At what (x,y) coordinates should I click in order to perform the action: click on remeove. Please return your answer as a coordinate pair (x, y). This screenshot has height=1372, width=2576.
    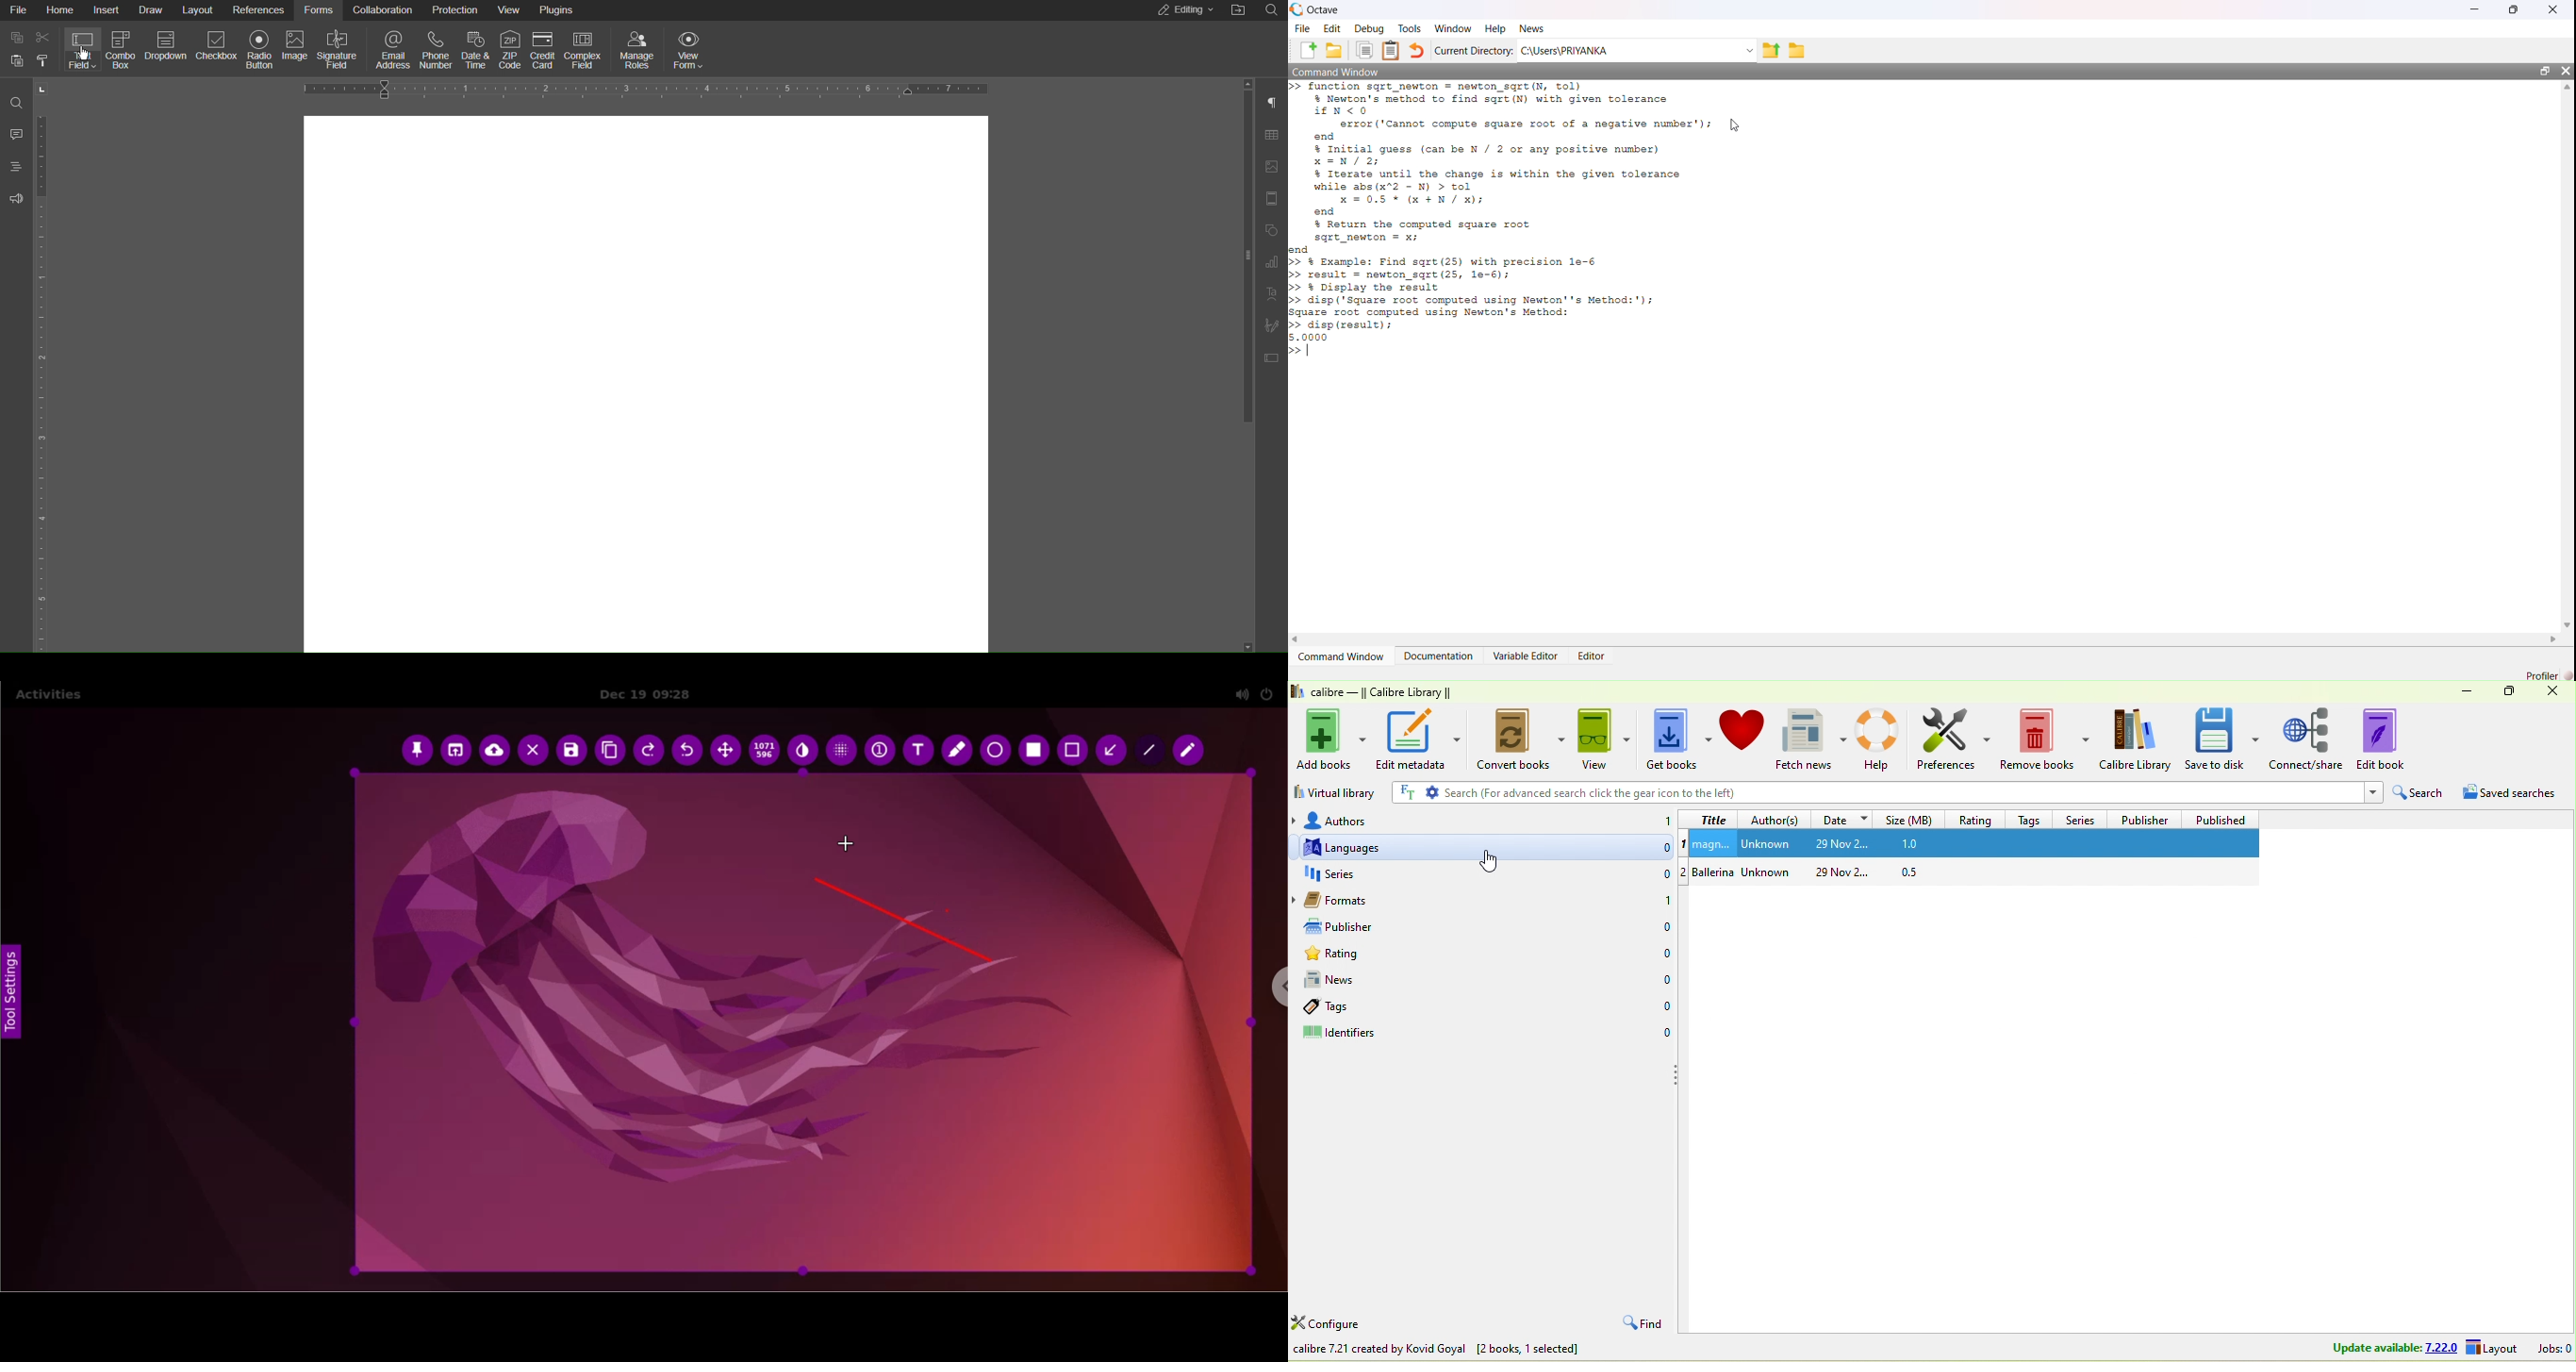
    Looking at the image, I should click on (2044, 740).